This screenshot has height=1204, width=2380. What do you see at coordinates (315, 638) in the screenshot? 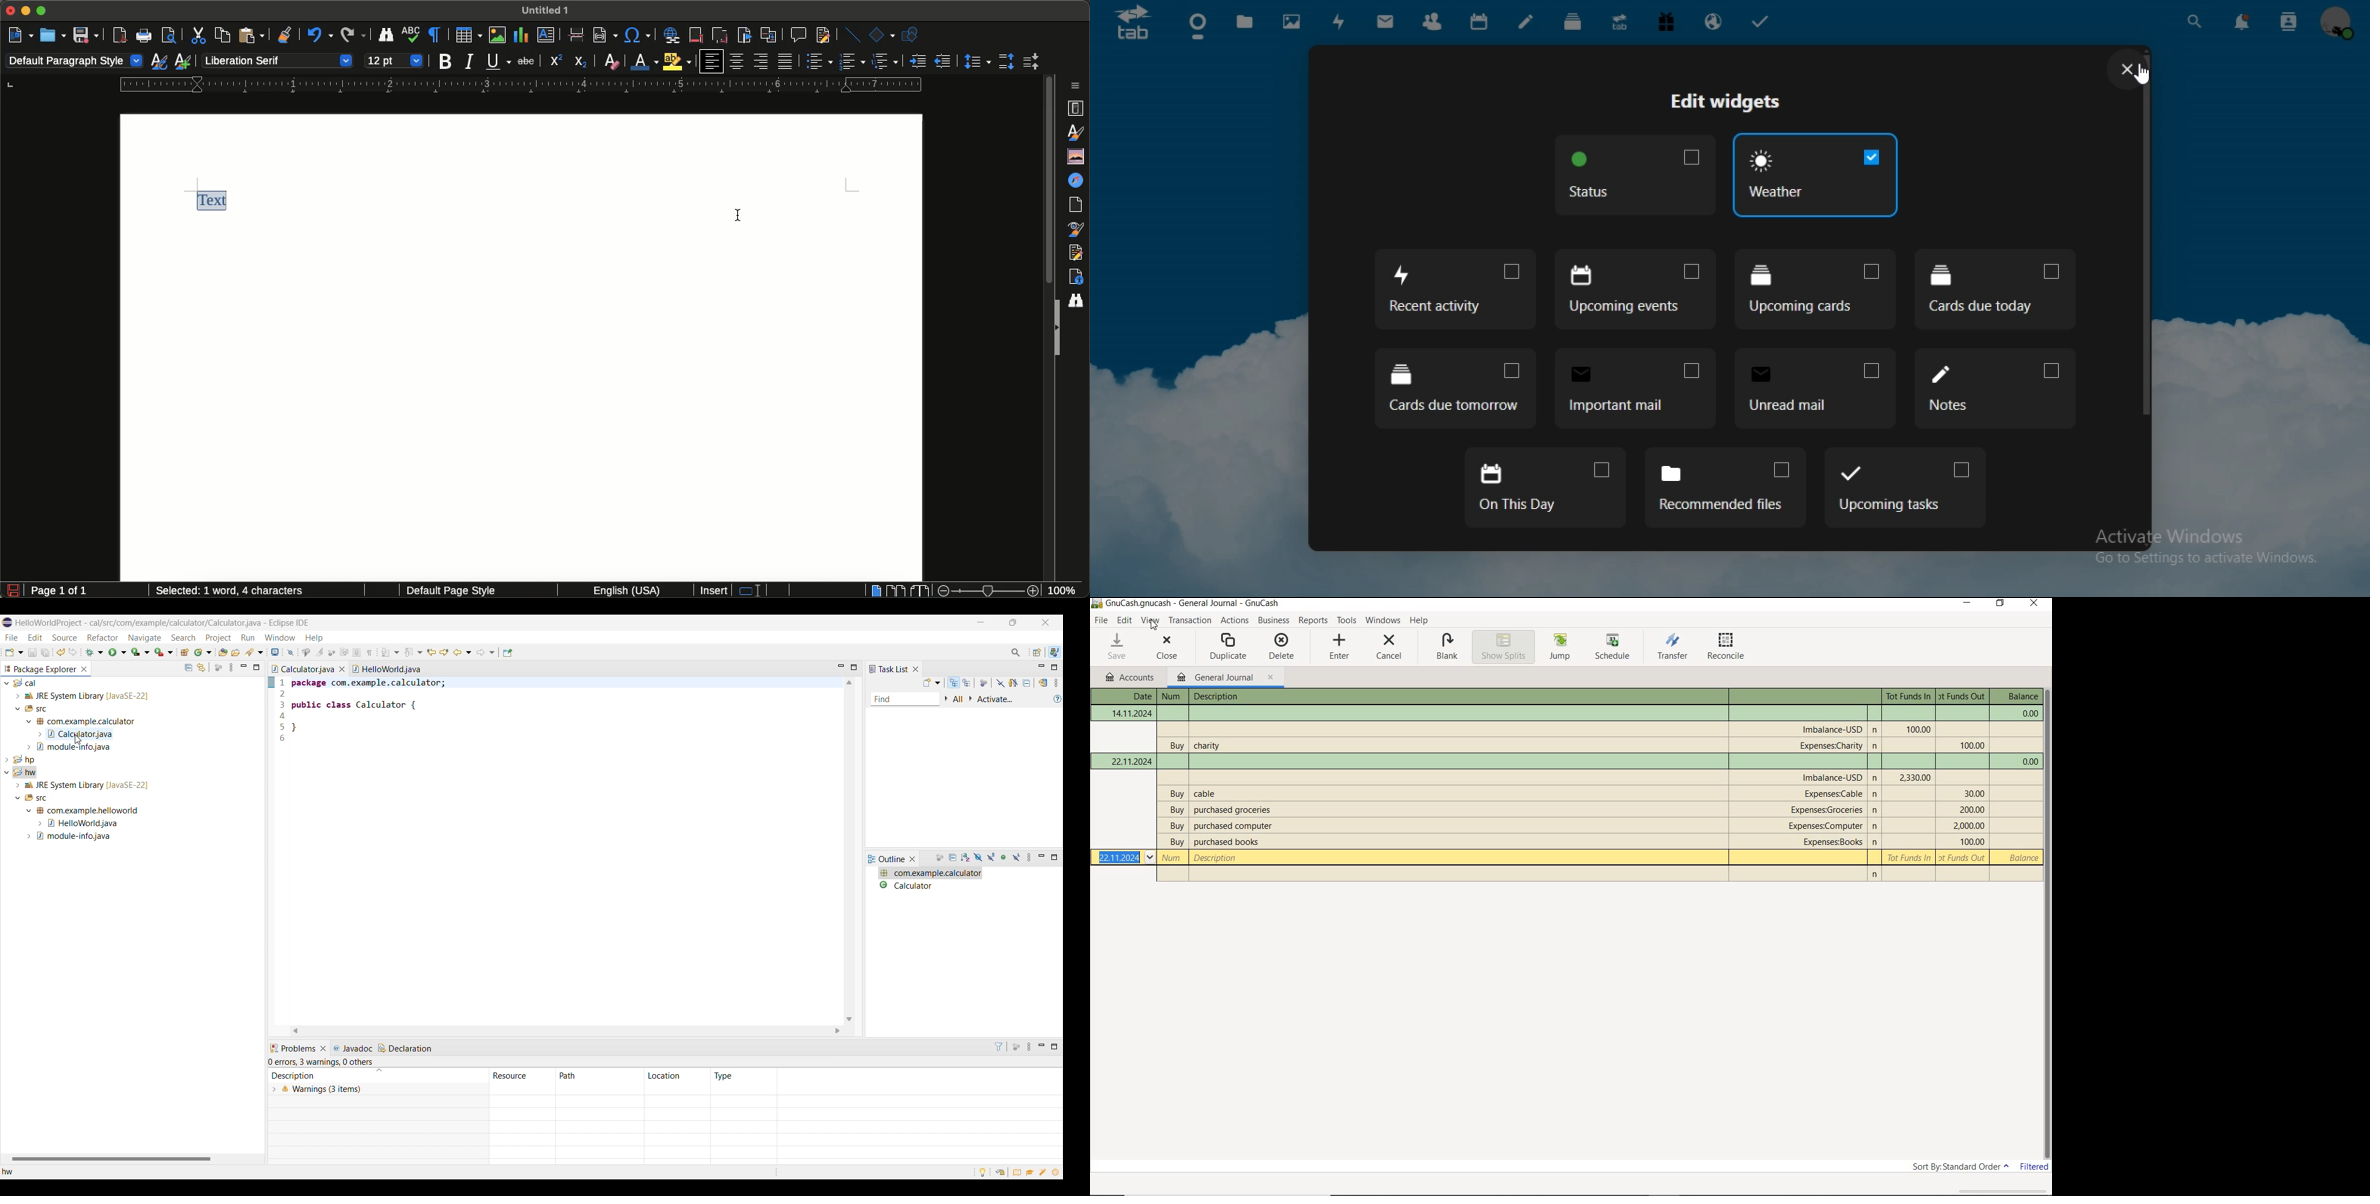
I see `Help` at bounding box center [315, 638].